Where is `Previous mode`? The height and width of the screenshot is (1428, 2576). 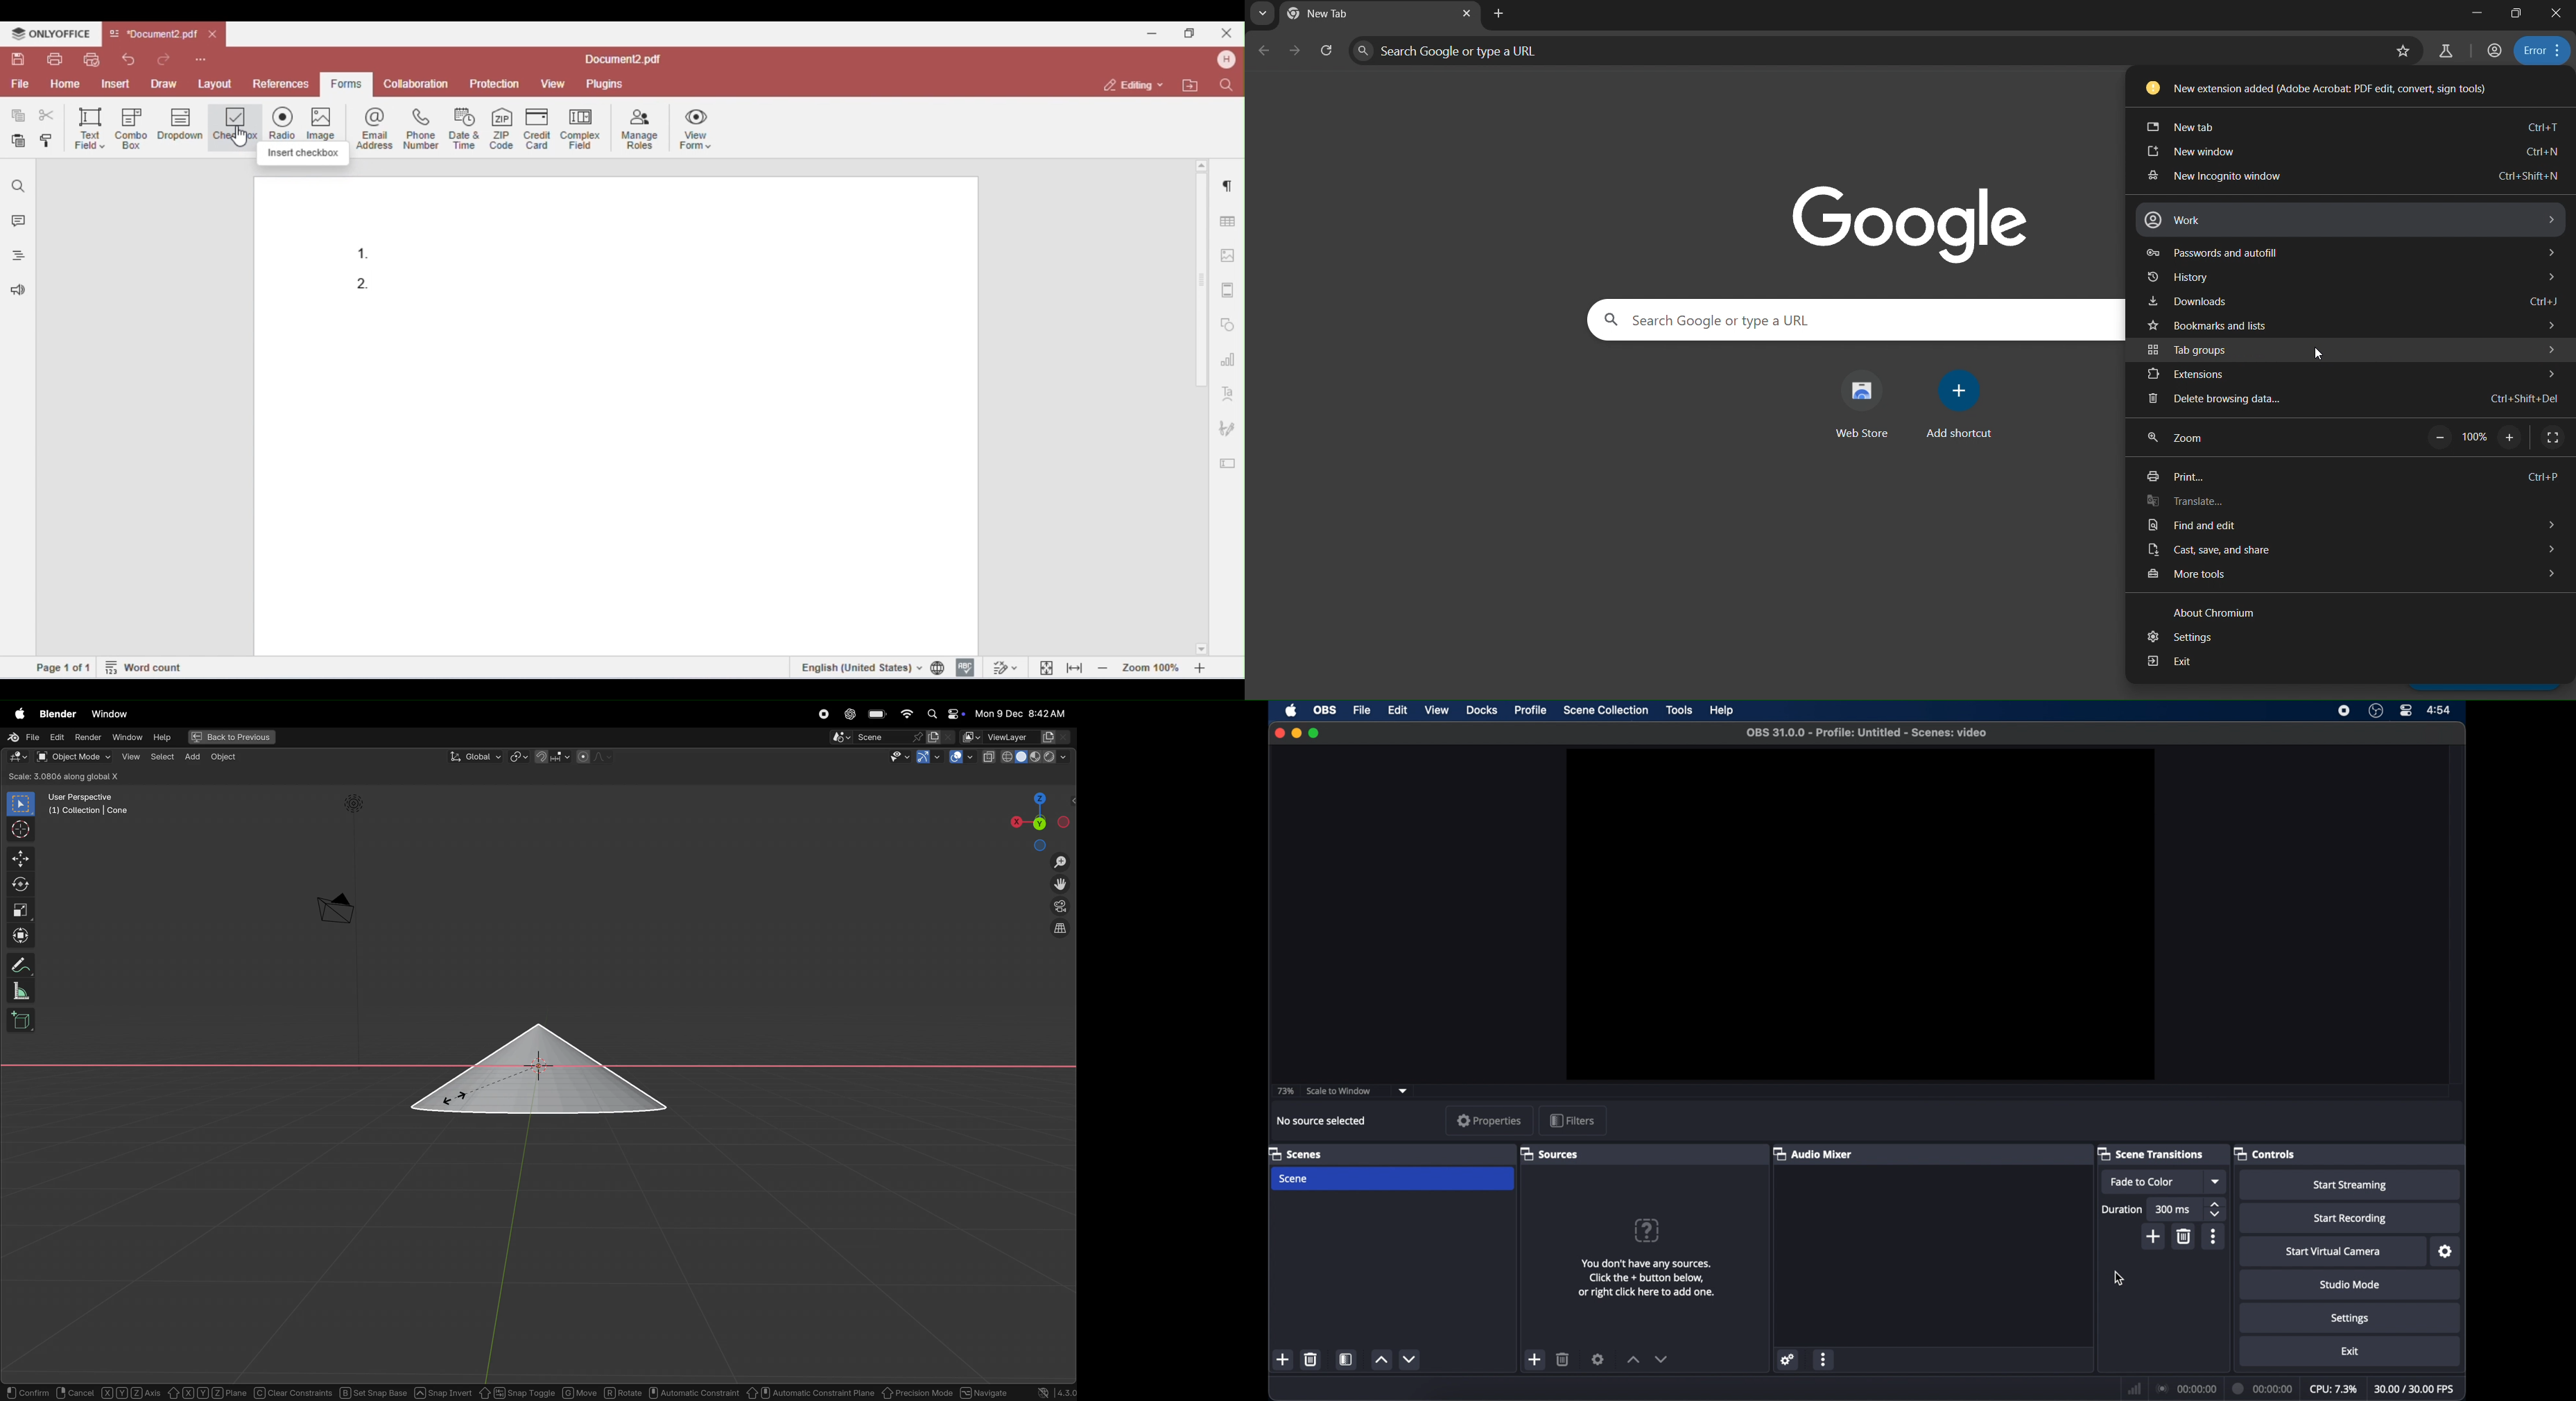 Previous mode is located at coordinates (918, 1393).